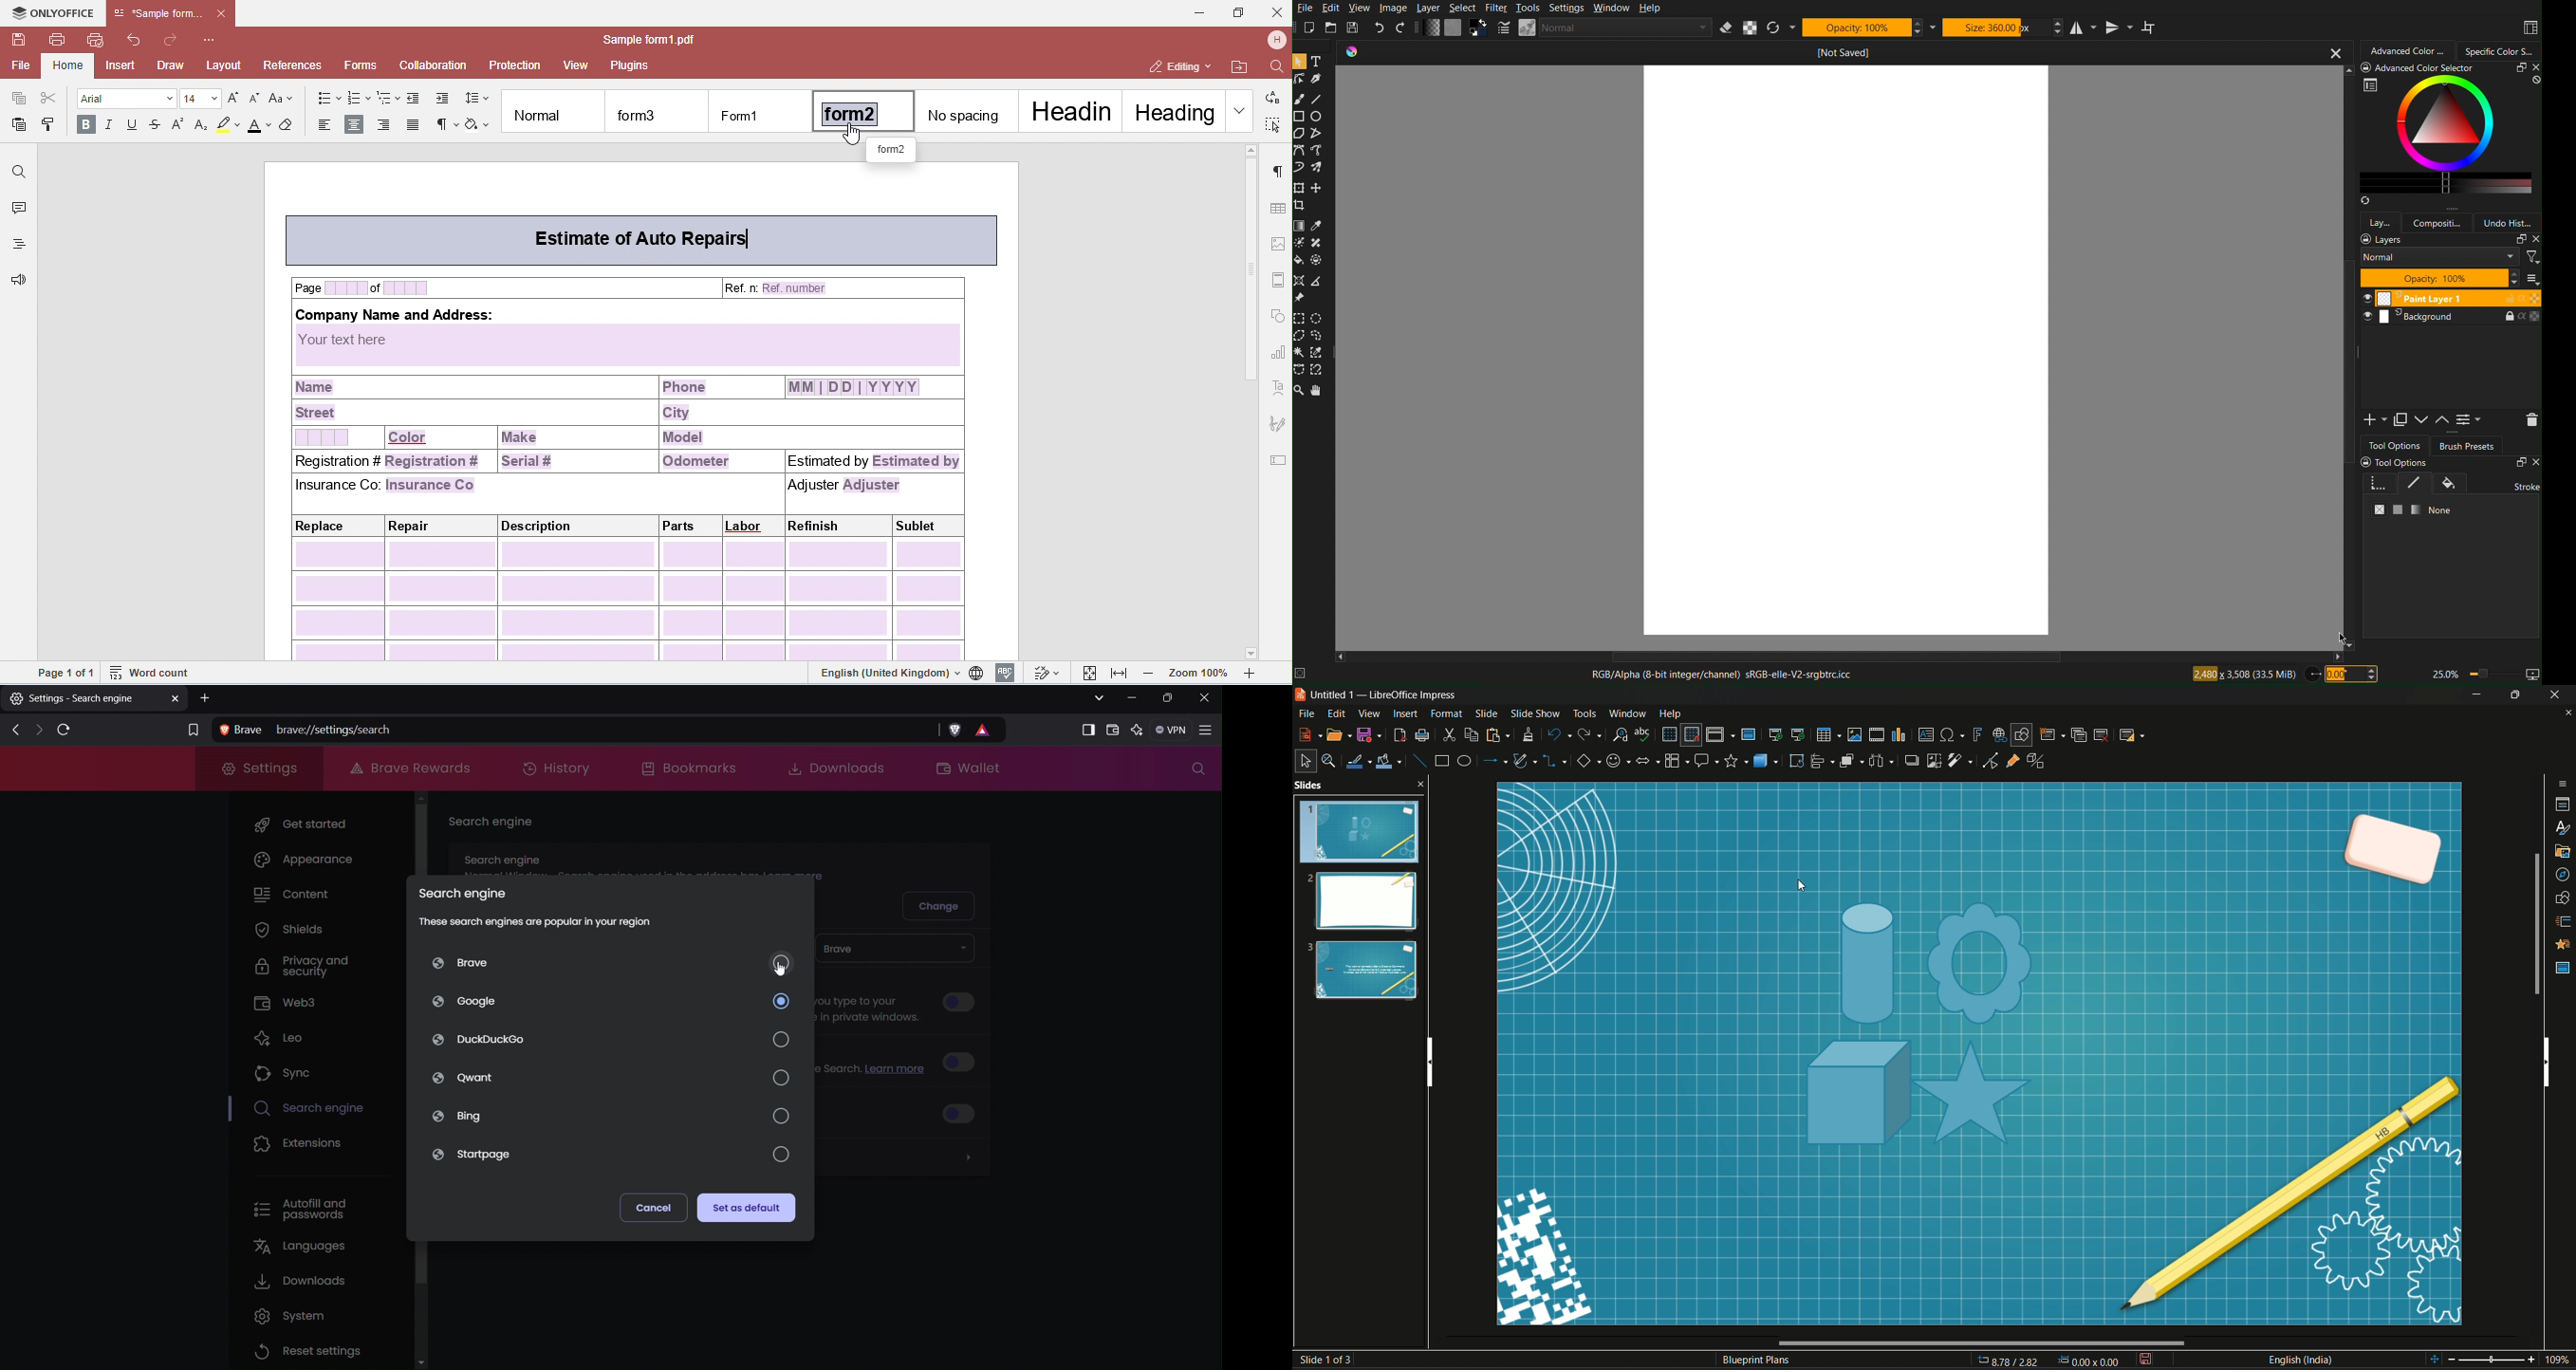 The height and width of the screenshot is (1372, 2576). Describe the element at coordinates (2557, 694) in the screenshot. I see `Close` at that location.